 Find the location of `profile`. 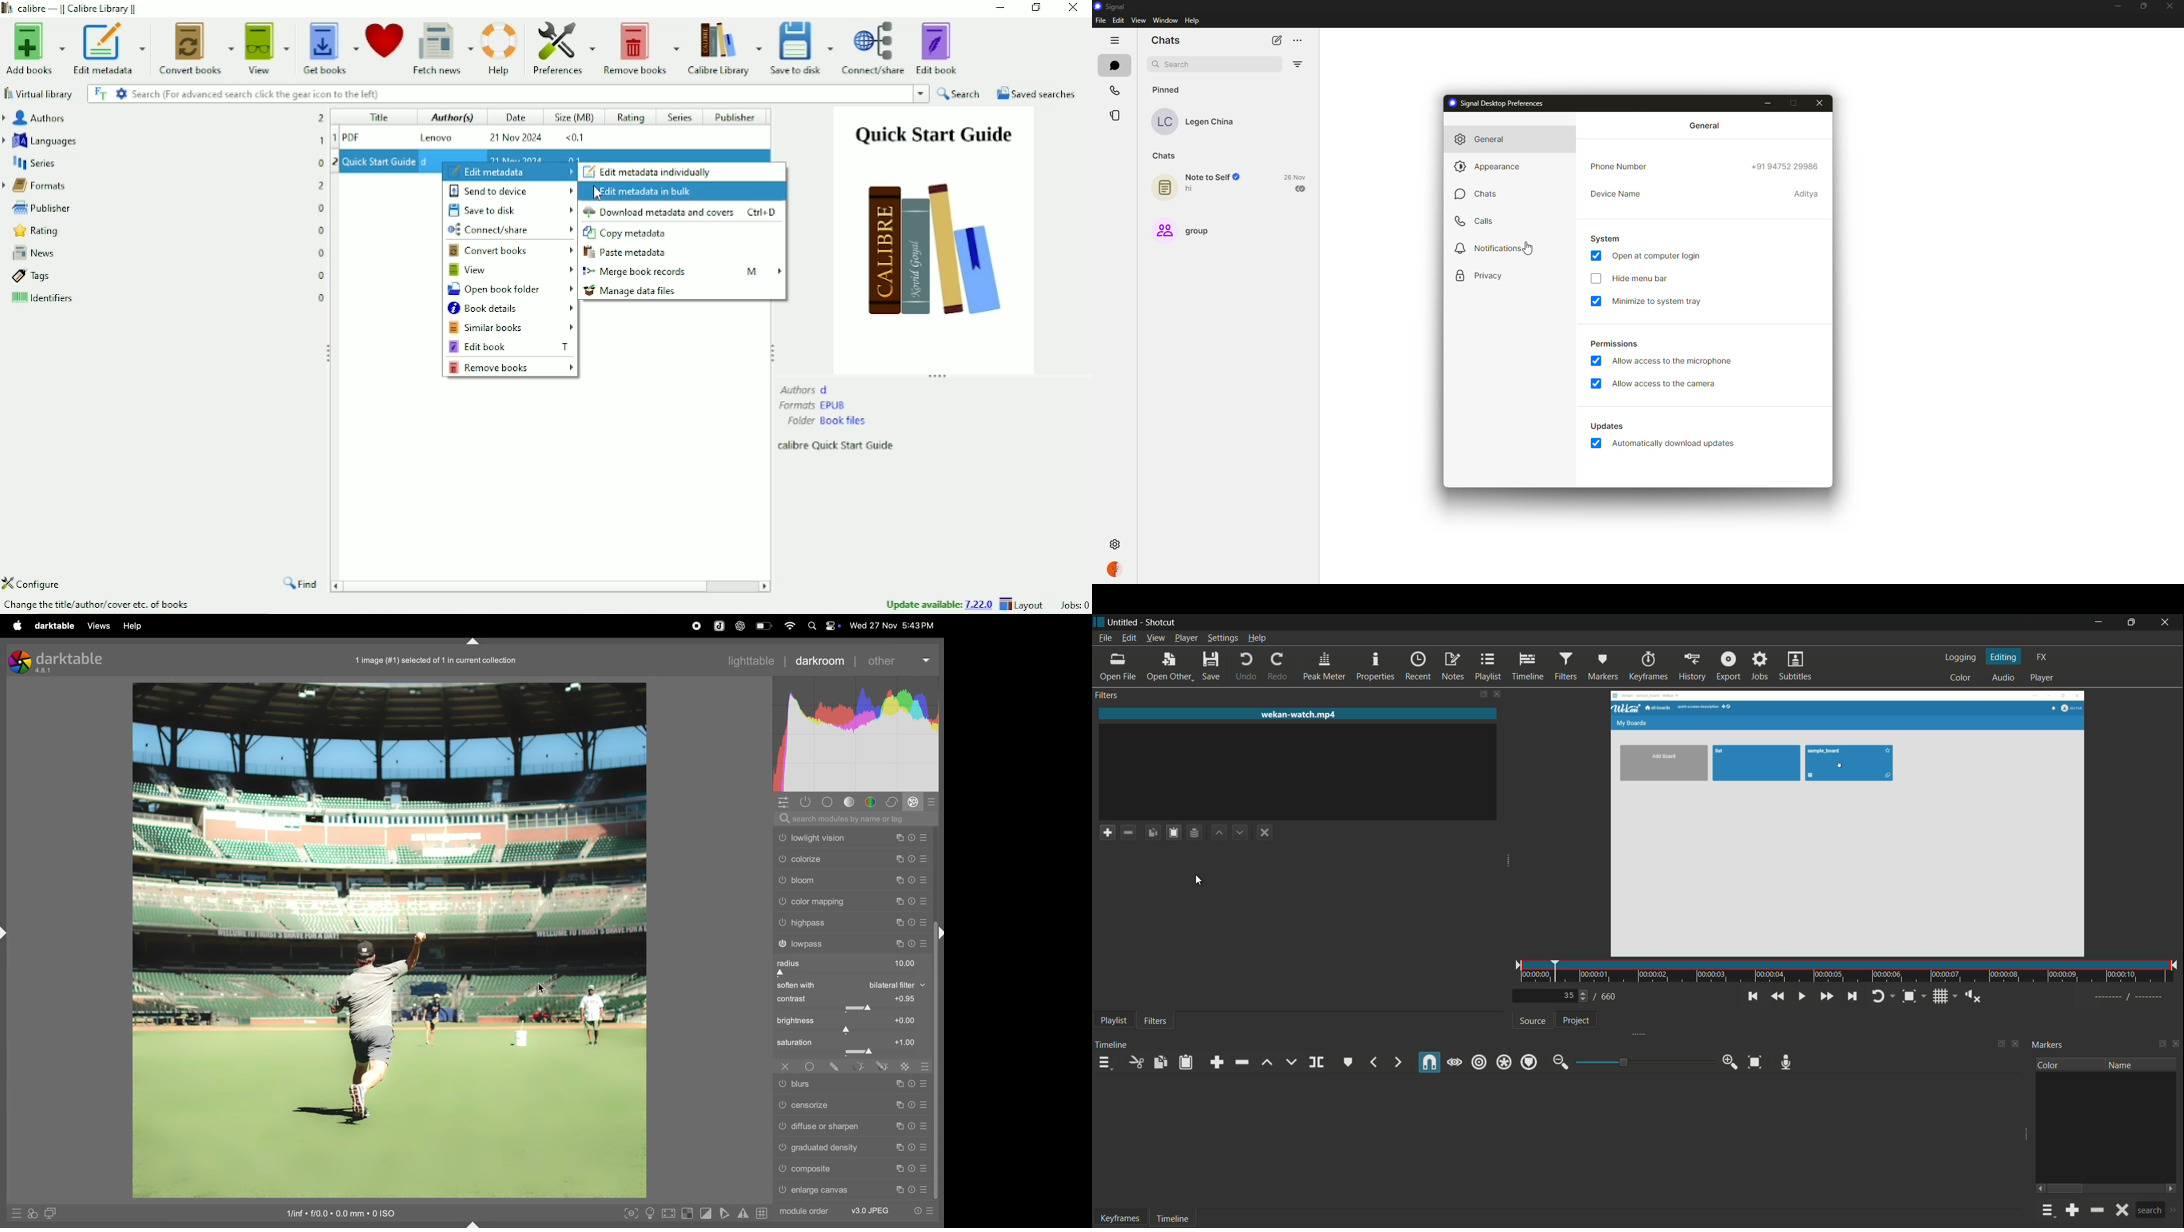

profile is located at coordinates (1117, 570).